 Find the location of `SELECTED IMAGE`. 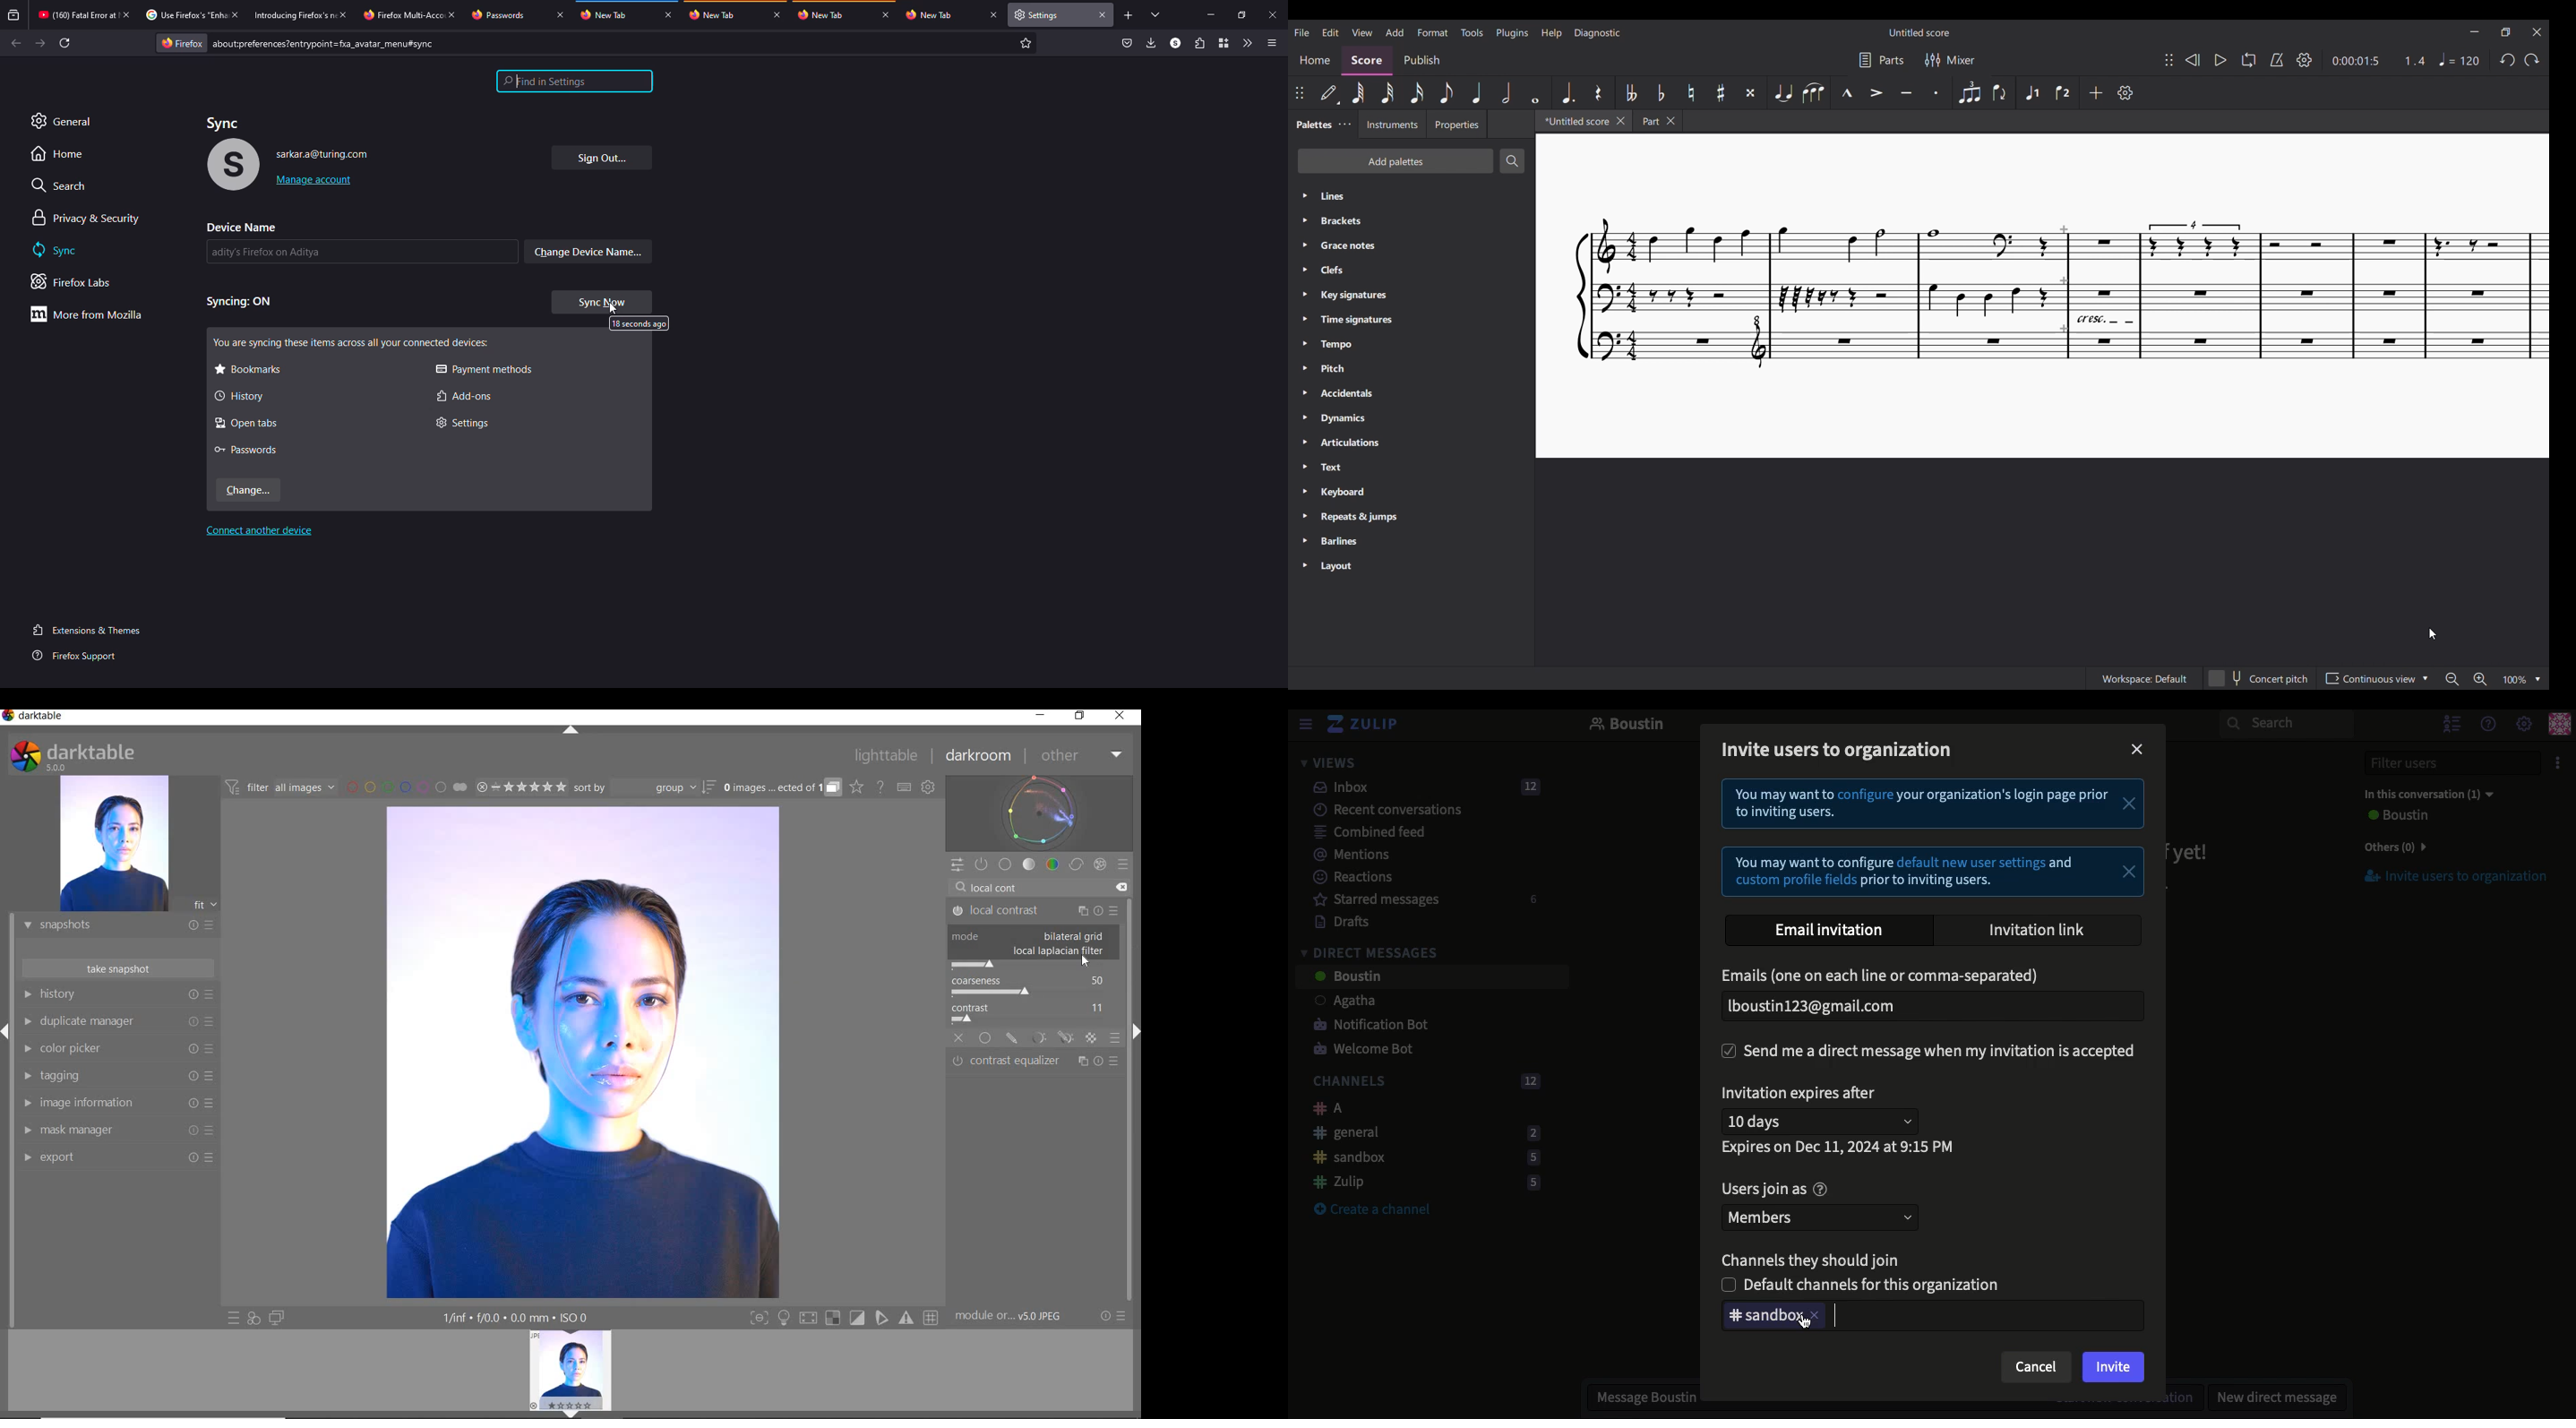

SELECTED IMAGE is located at coordinates (582, 1050).